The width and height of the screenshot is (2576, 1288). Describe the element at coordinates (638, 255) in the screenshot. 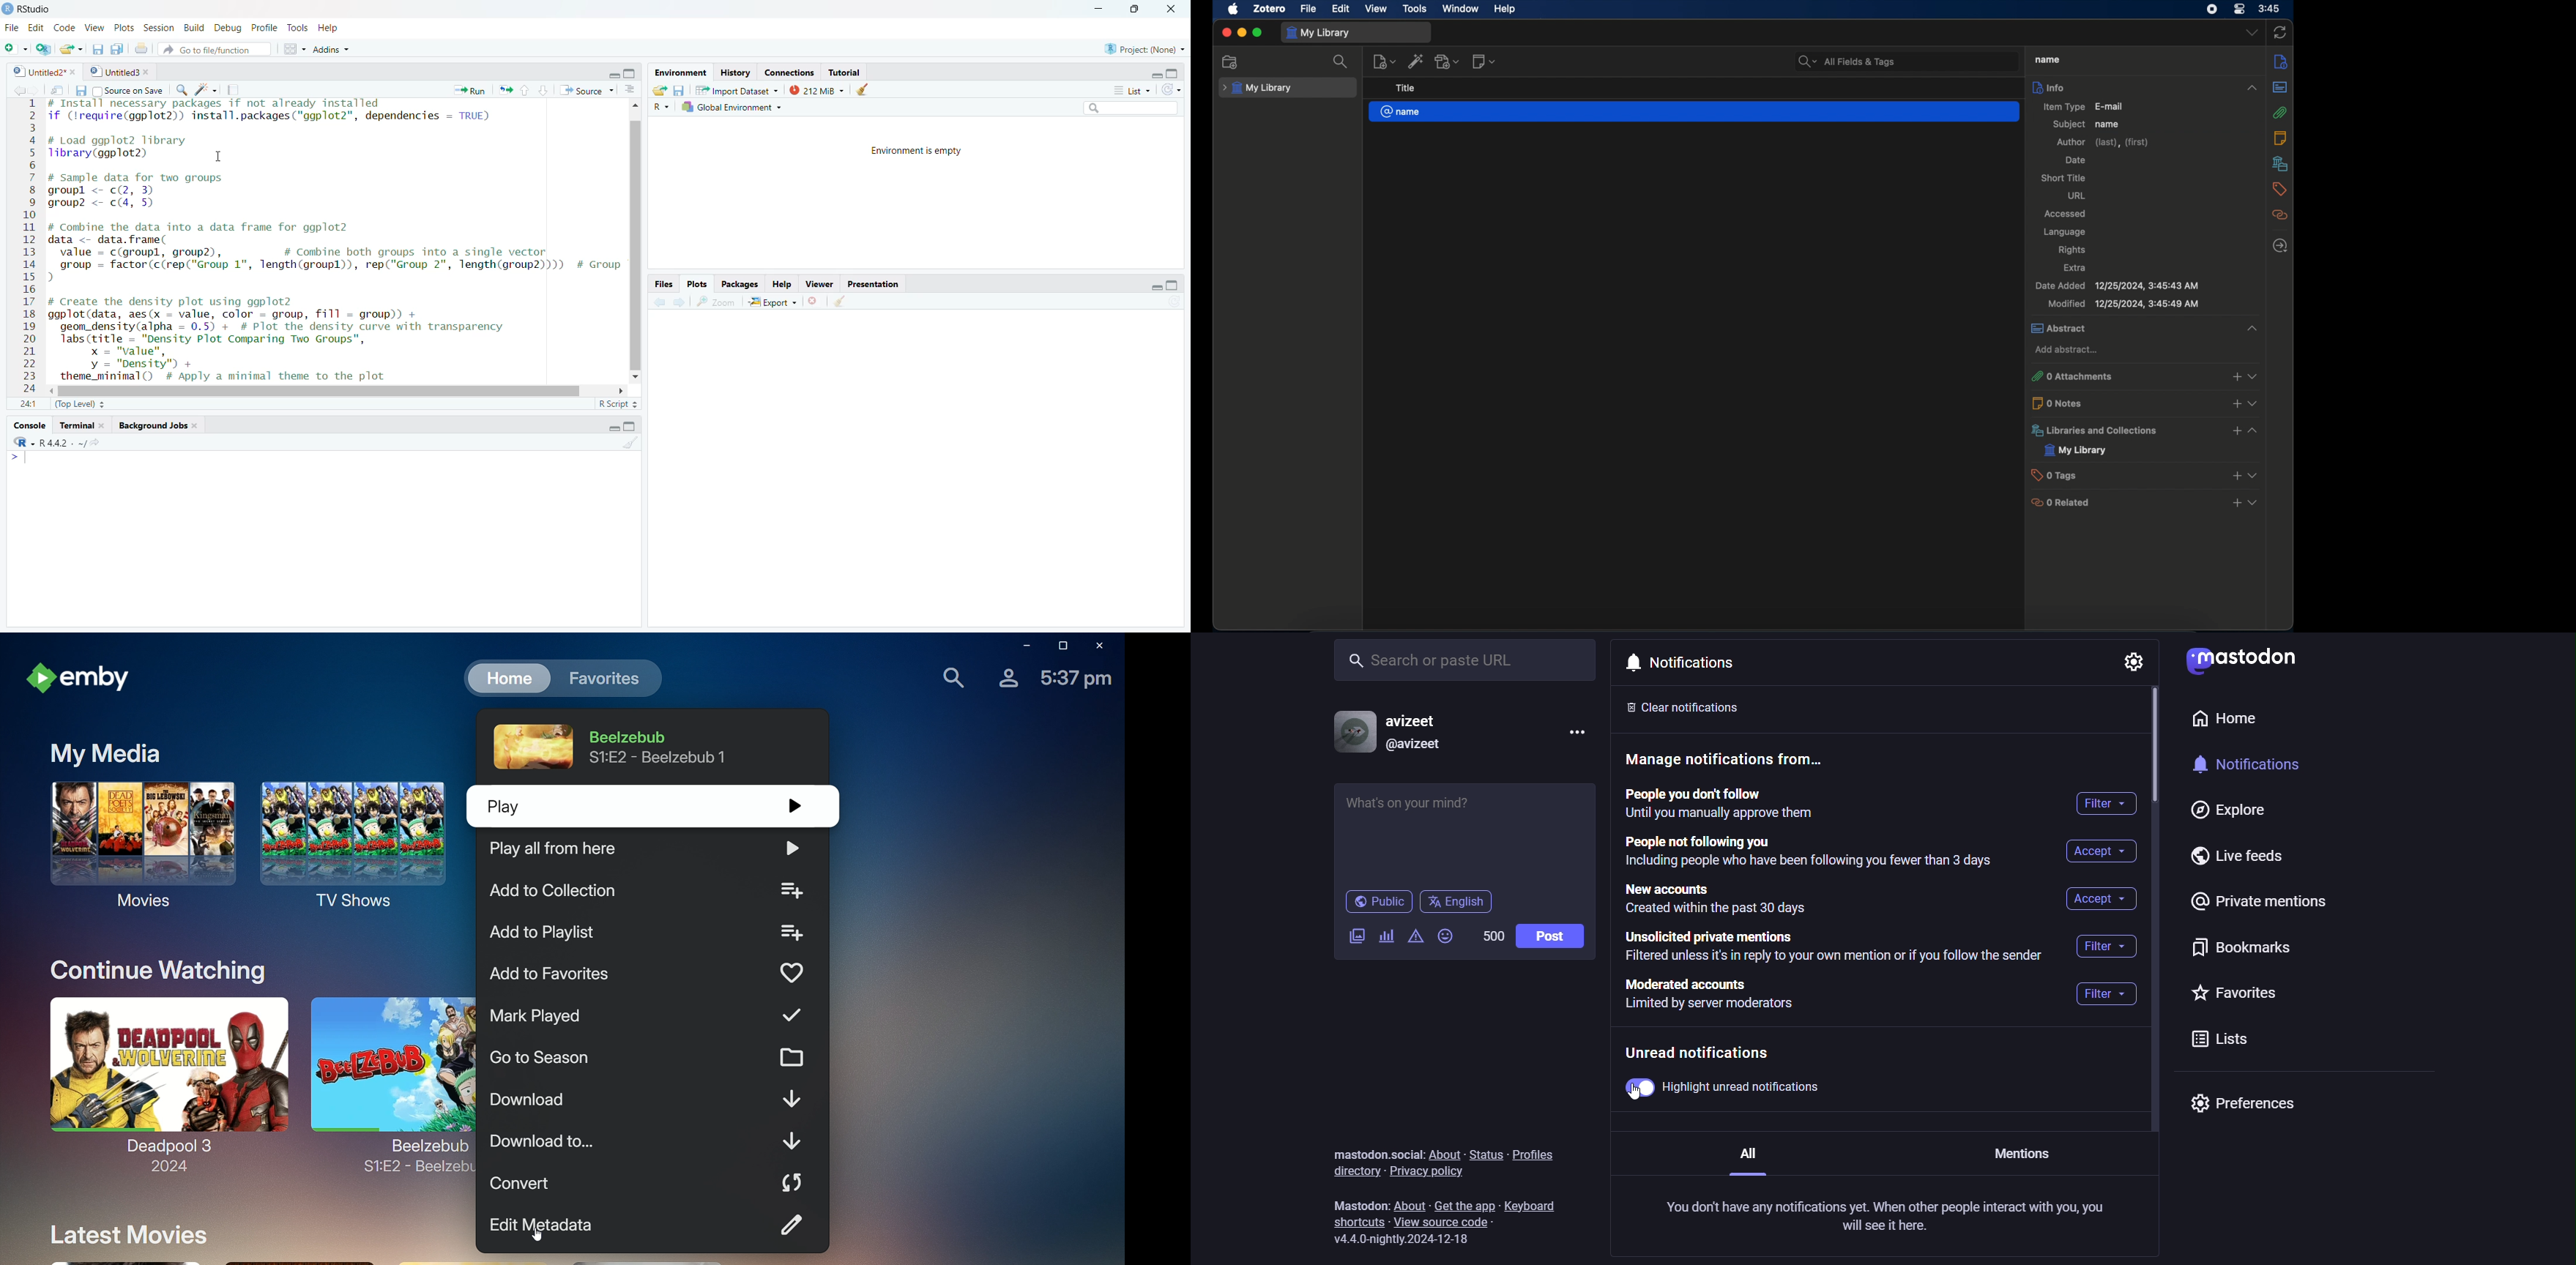

I see `slidebar` at that location.